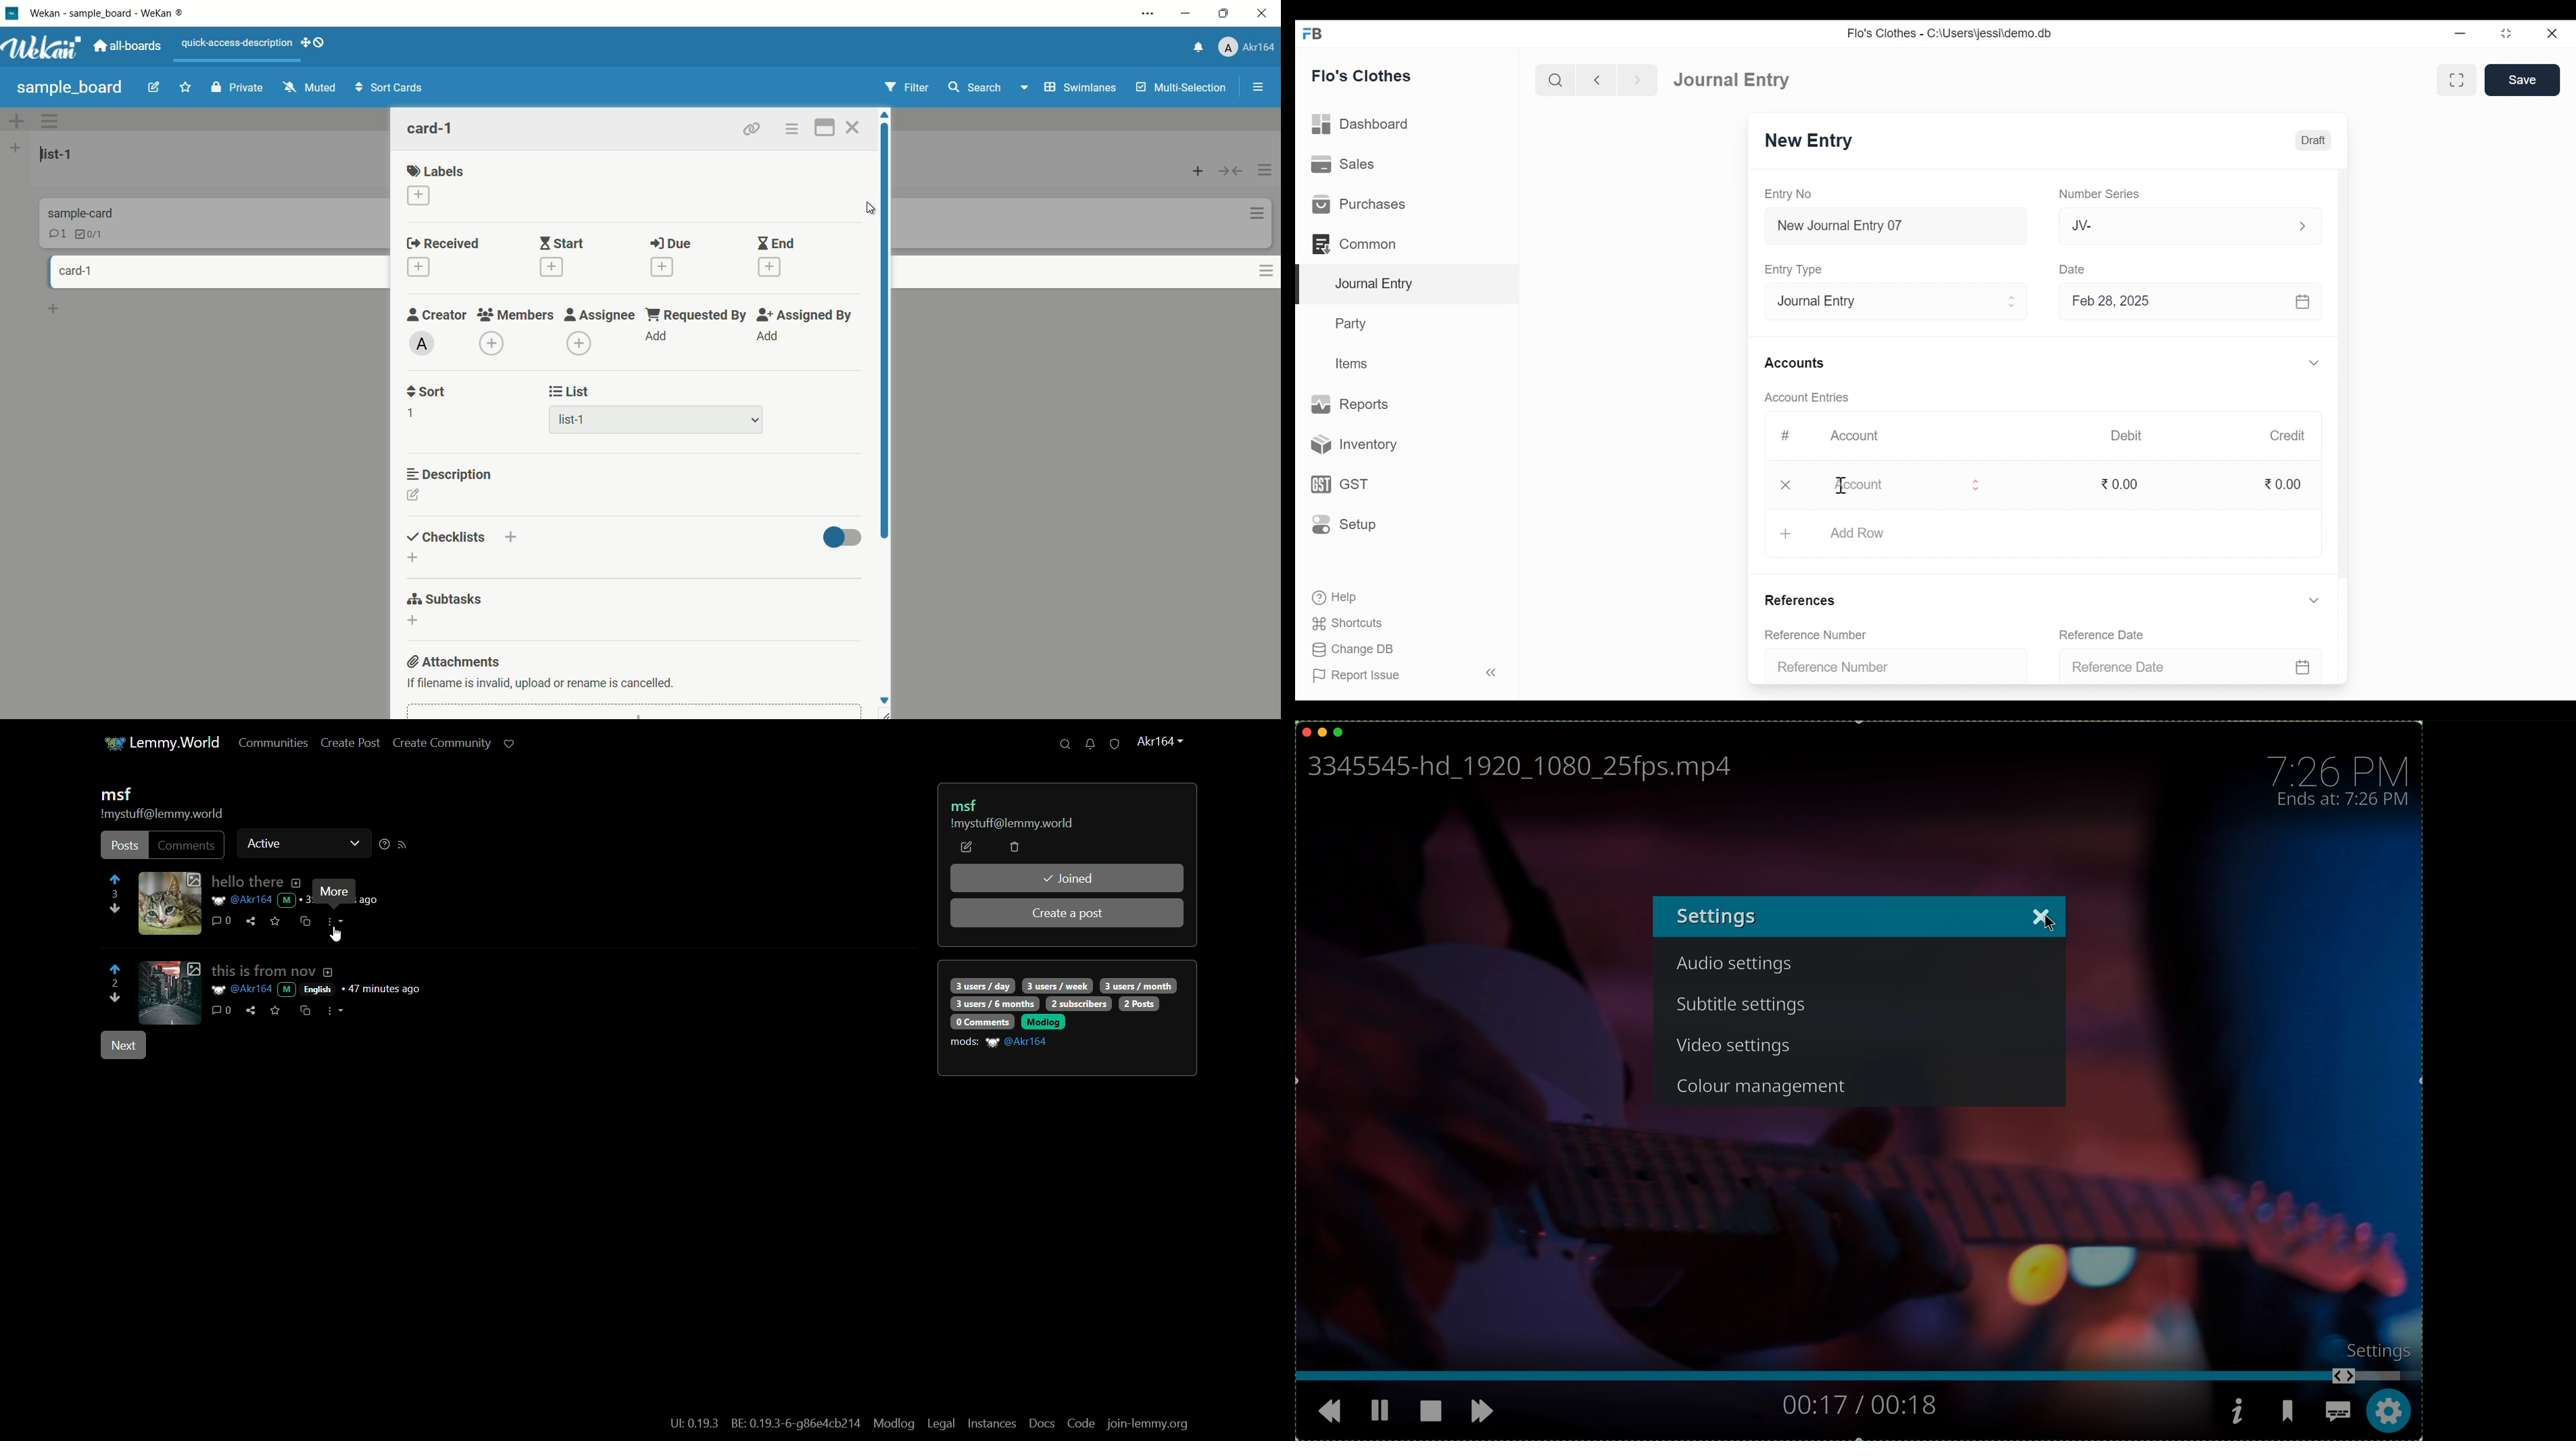  What do you see at coordinates (1138, 985) in the screenshot?
I see `3 users per month` at bounding box center [1138, 985].